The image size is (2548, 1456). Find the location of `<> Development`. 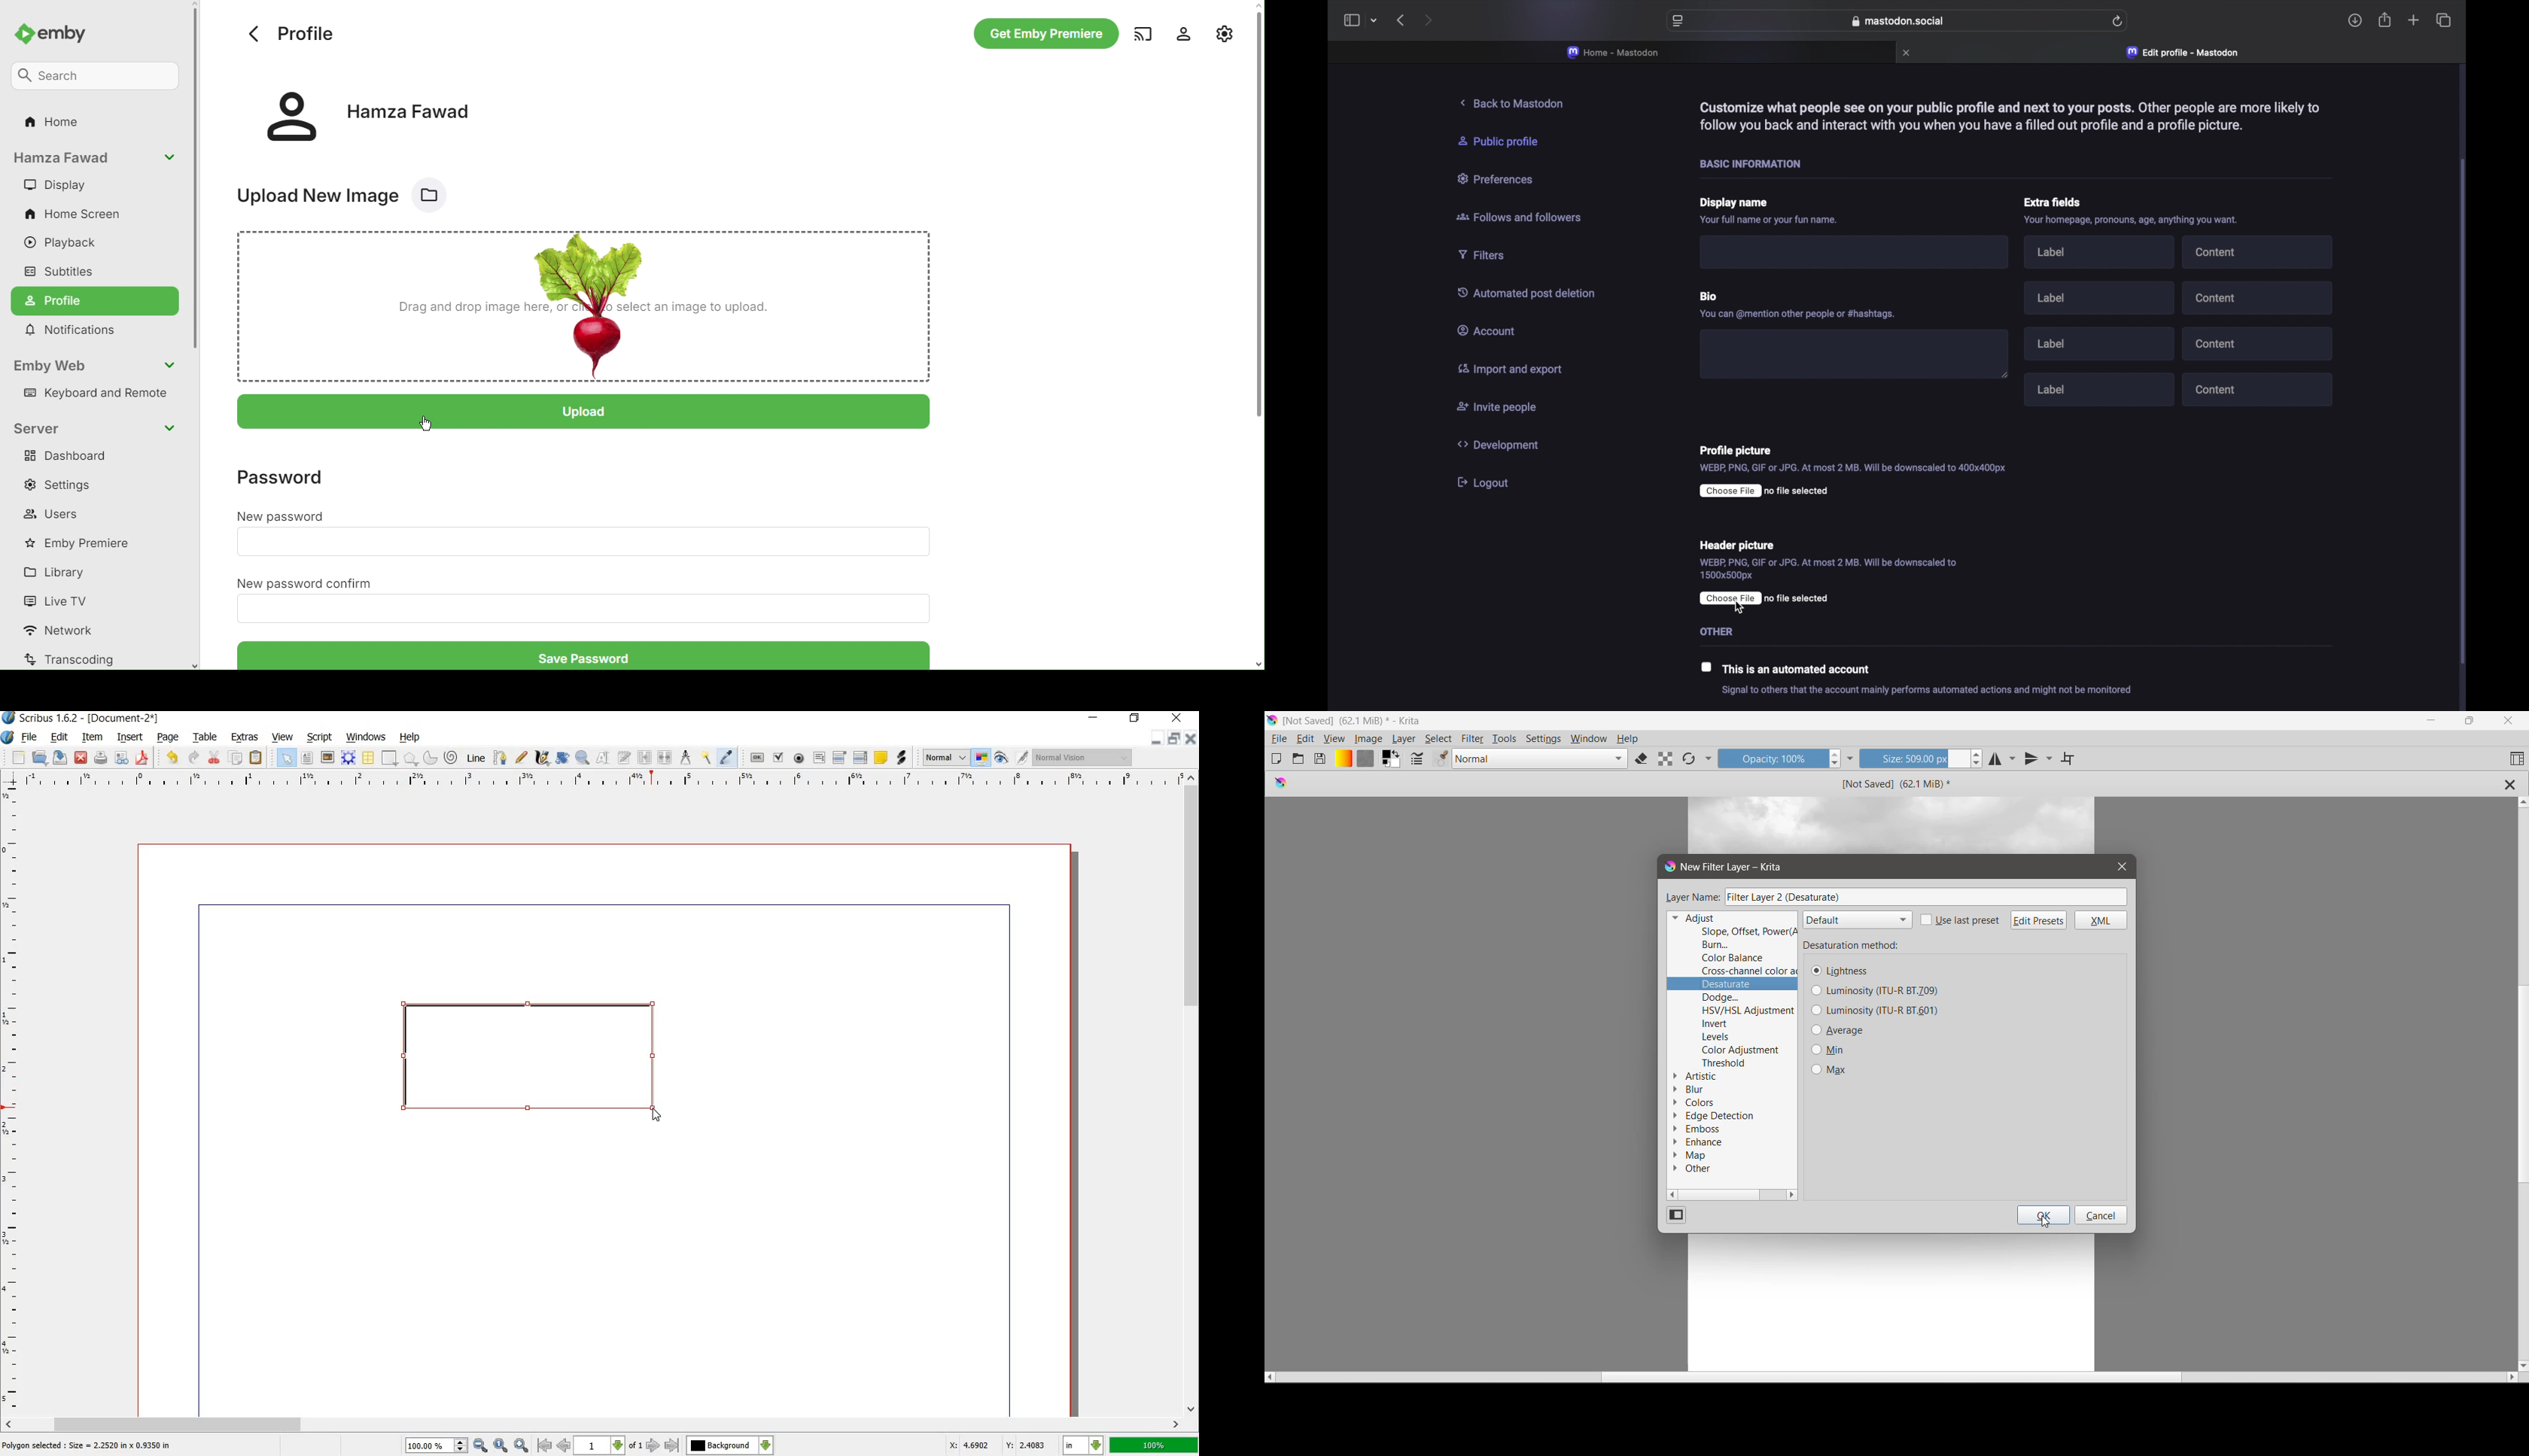

<> Development is located at coordinates (1503, 444).